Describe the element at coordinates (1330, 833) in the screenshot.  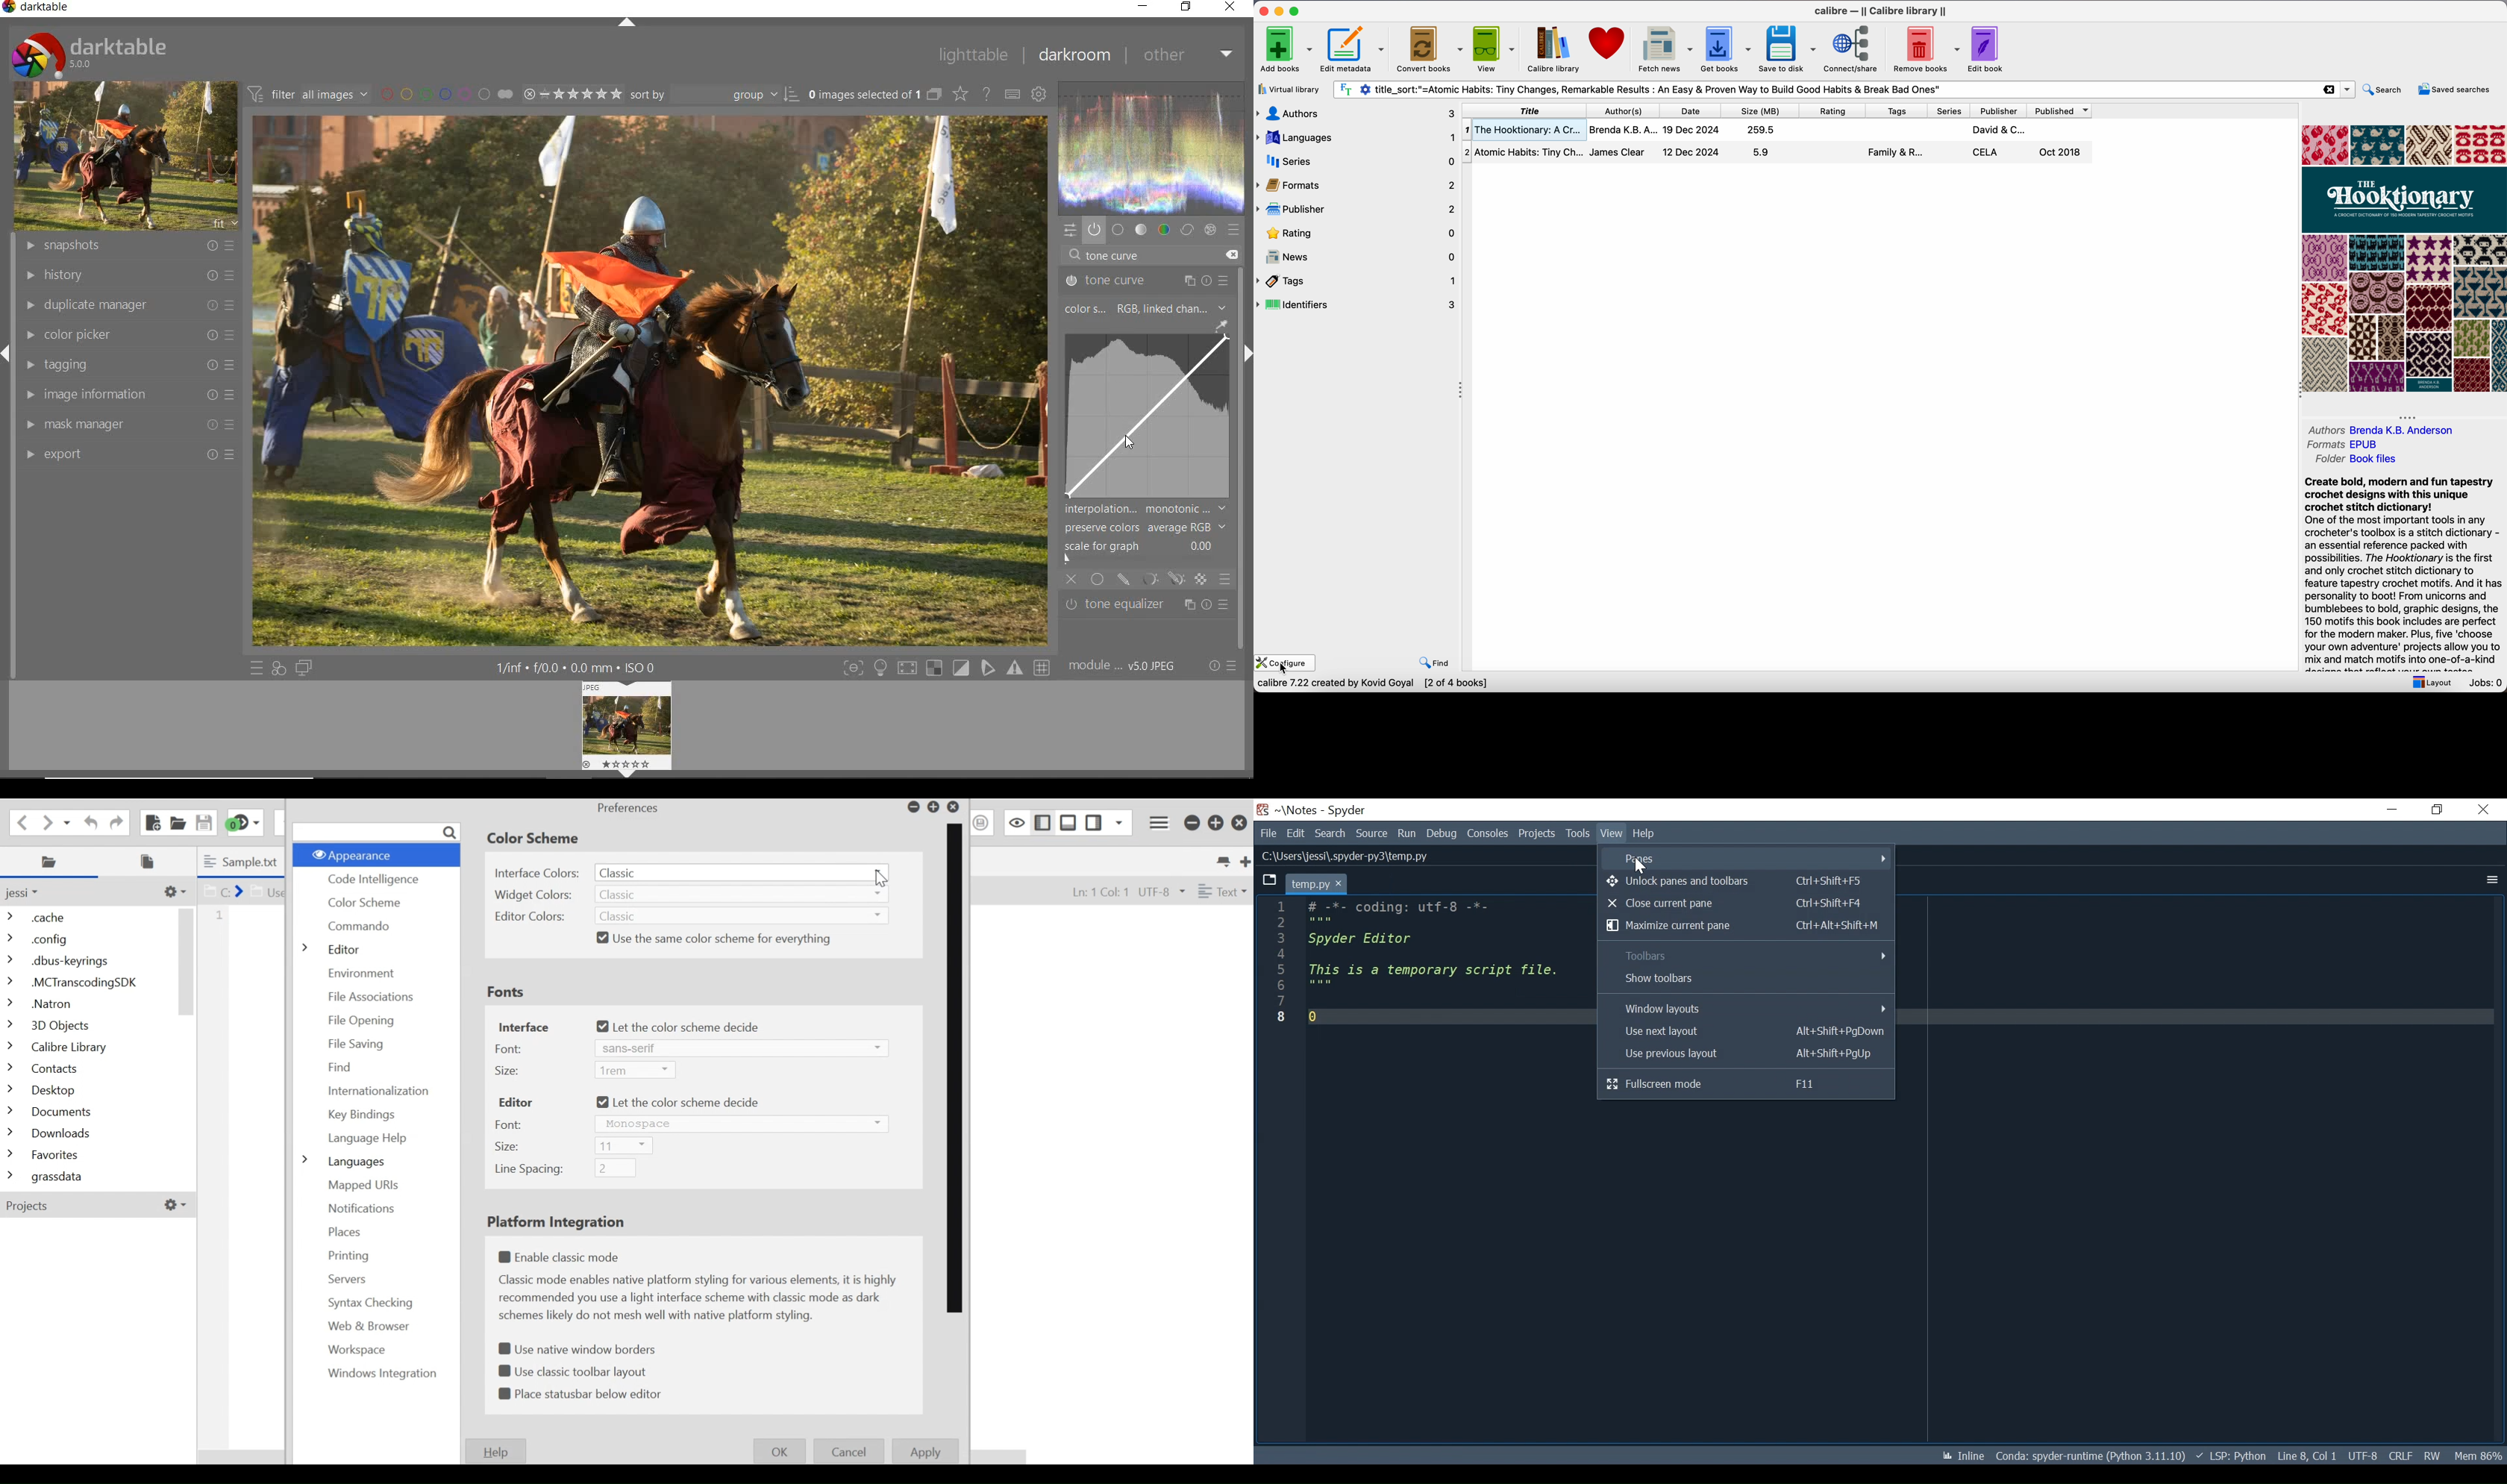
I see `Search` at that location.